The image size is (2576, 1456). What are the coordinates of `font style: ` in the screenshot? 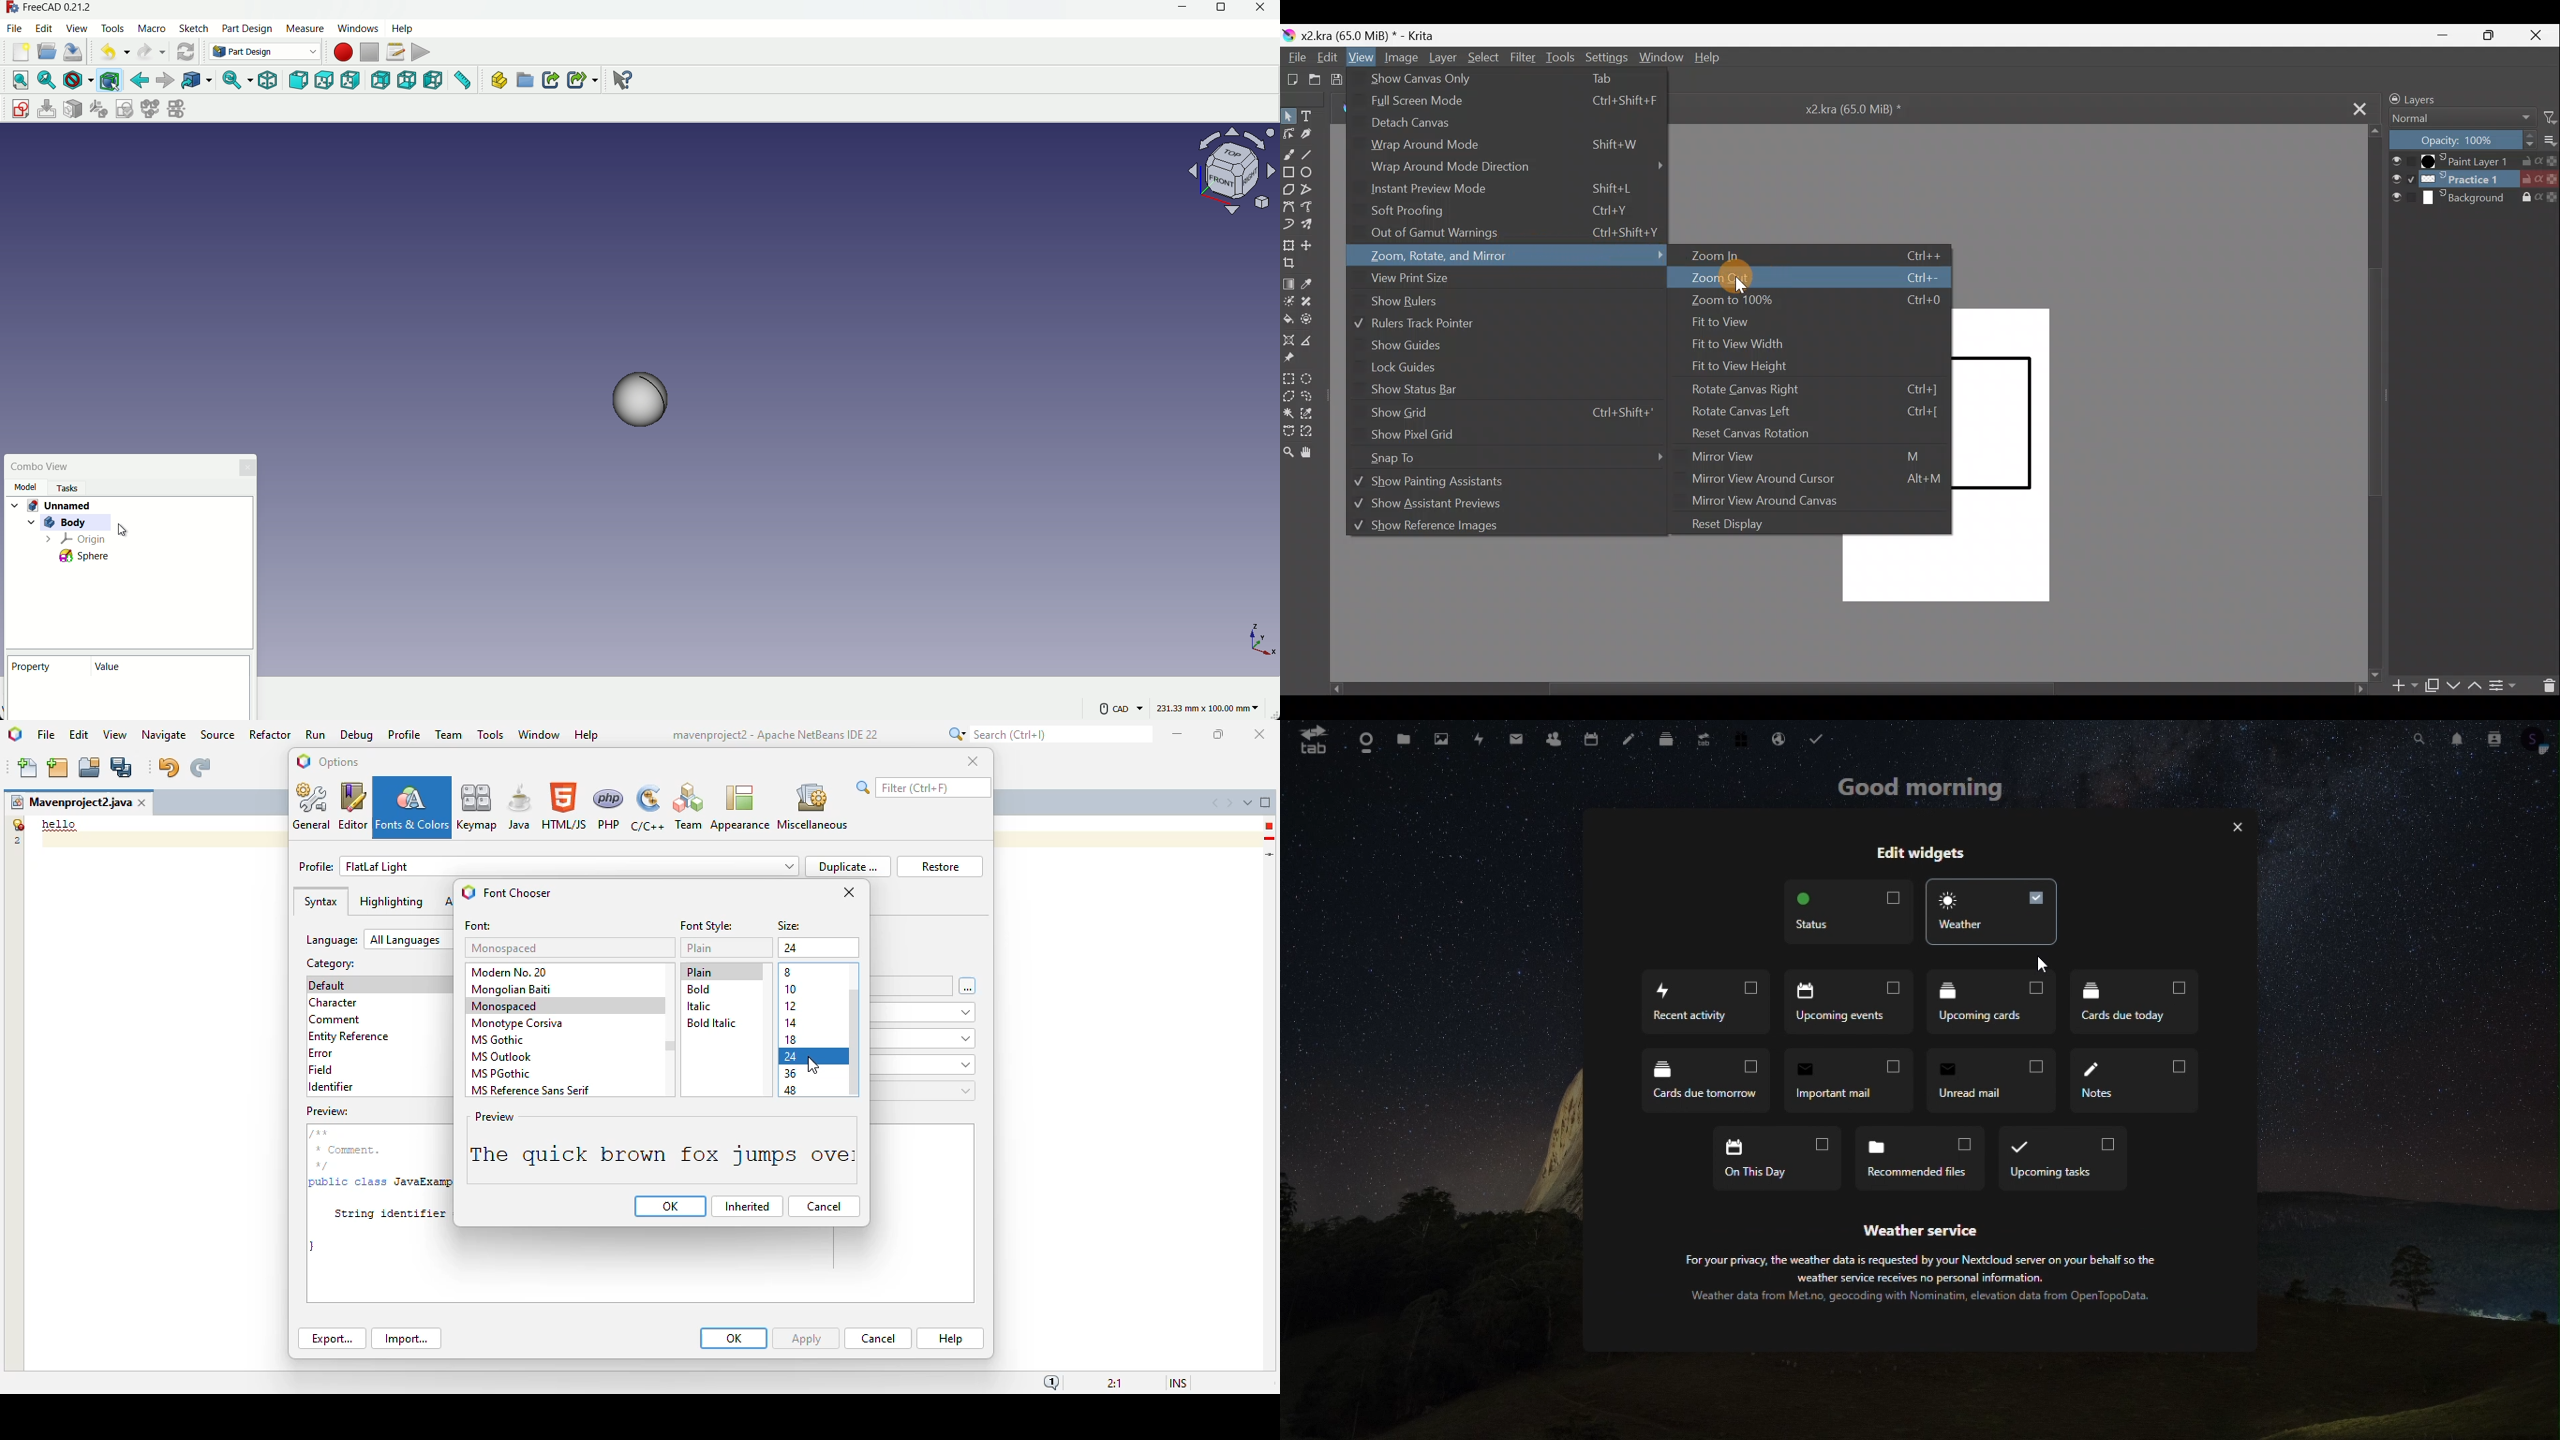 It's located at (706, 926).